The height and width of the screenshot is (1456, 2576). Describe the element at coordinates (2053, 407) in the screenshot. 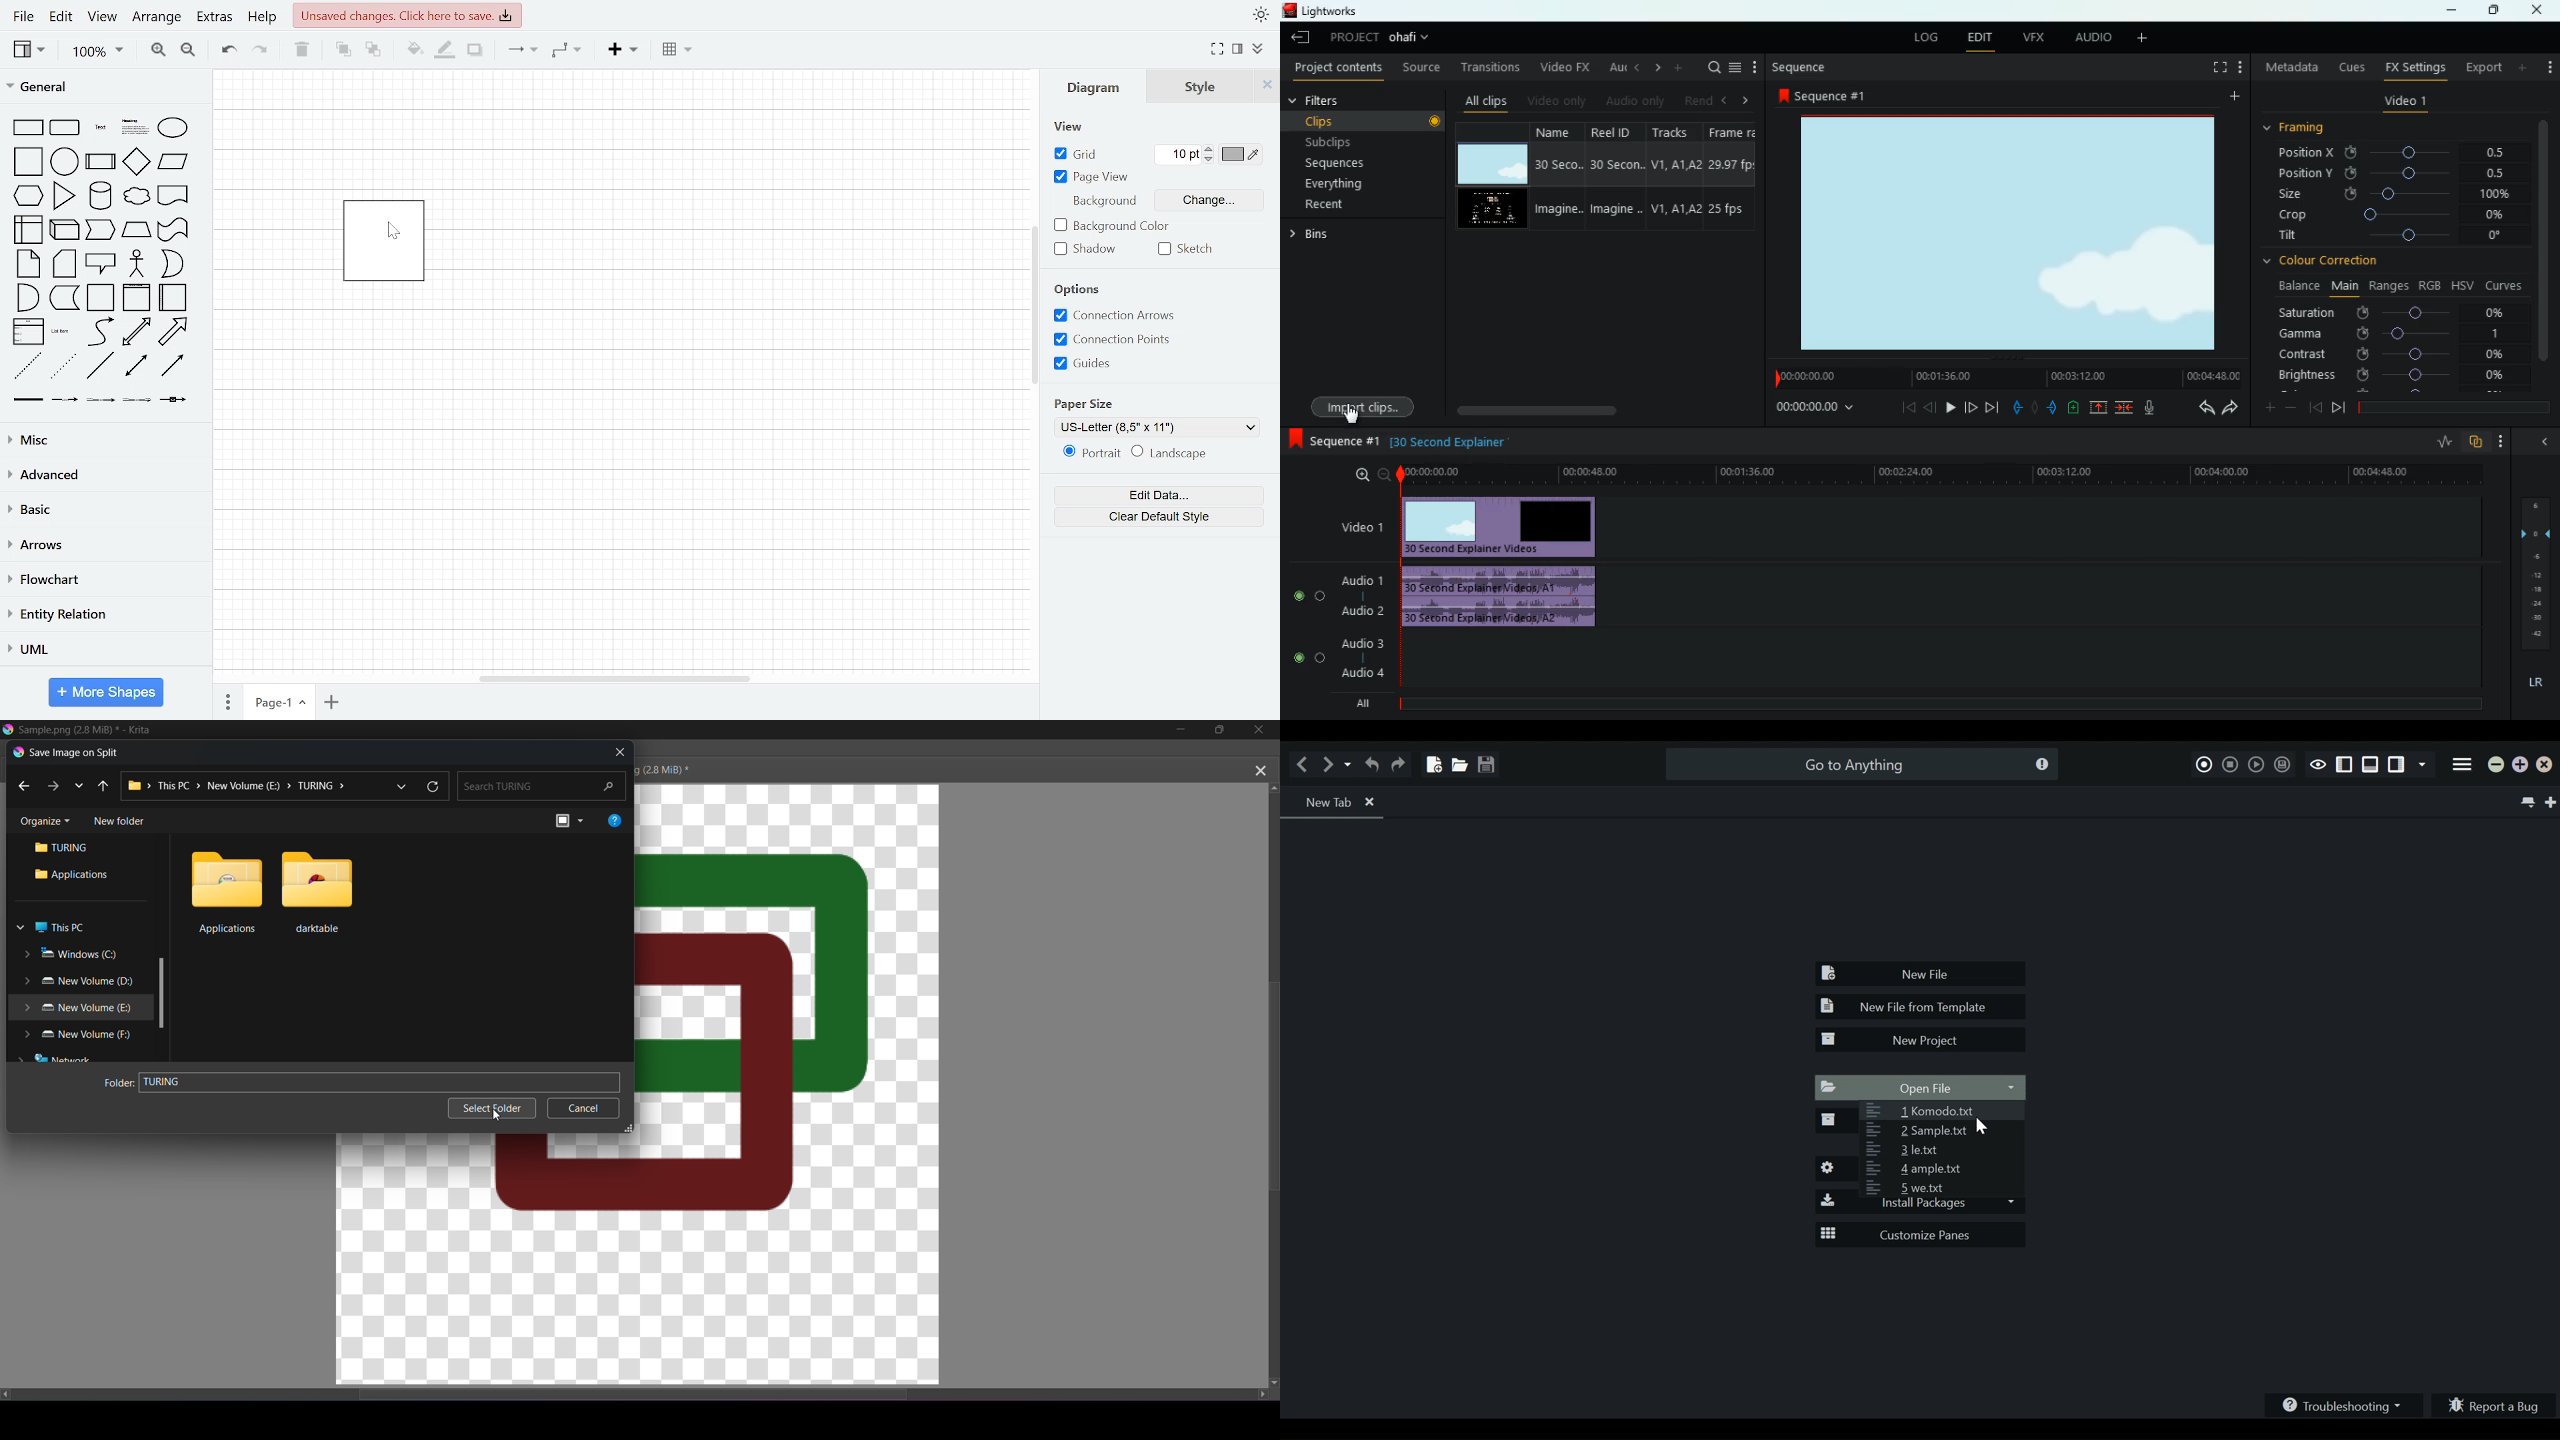

I see `push` at that location.